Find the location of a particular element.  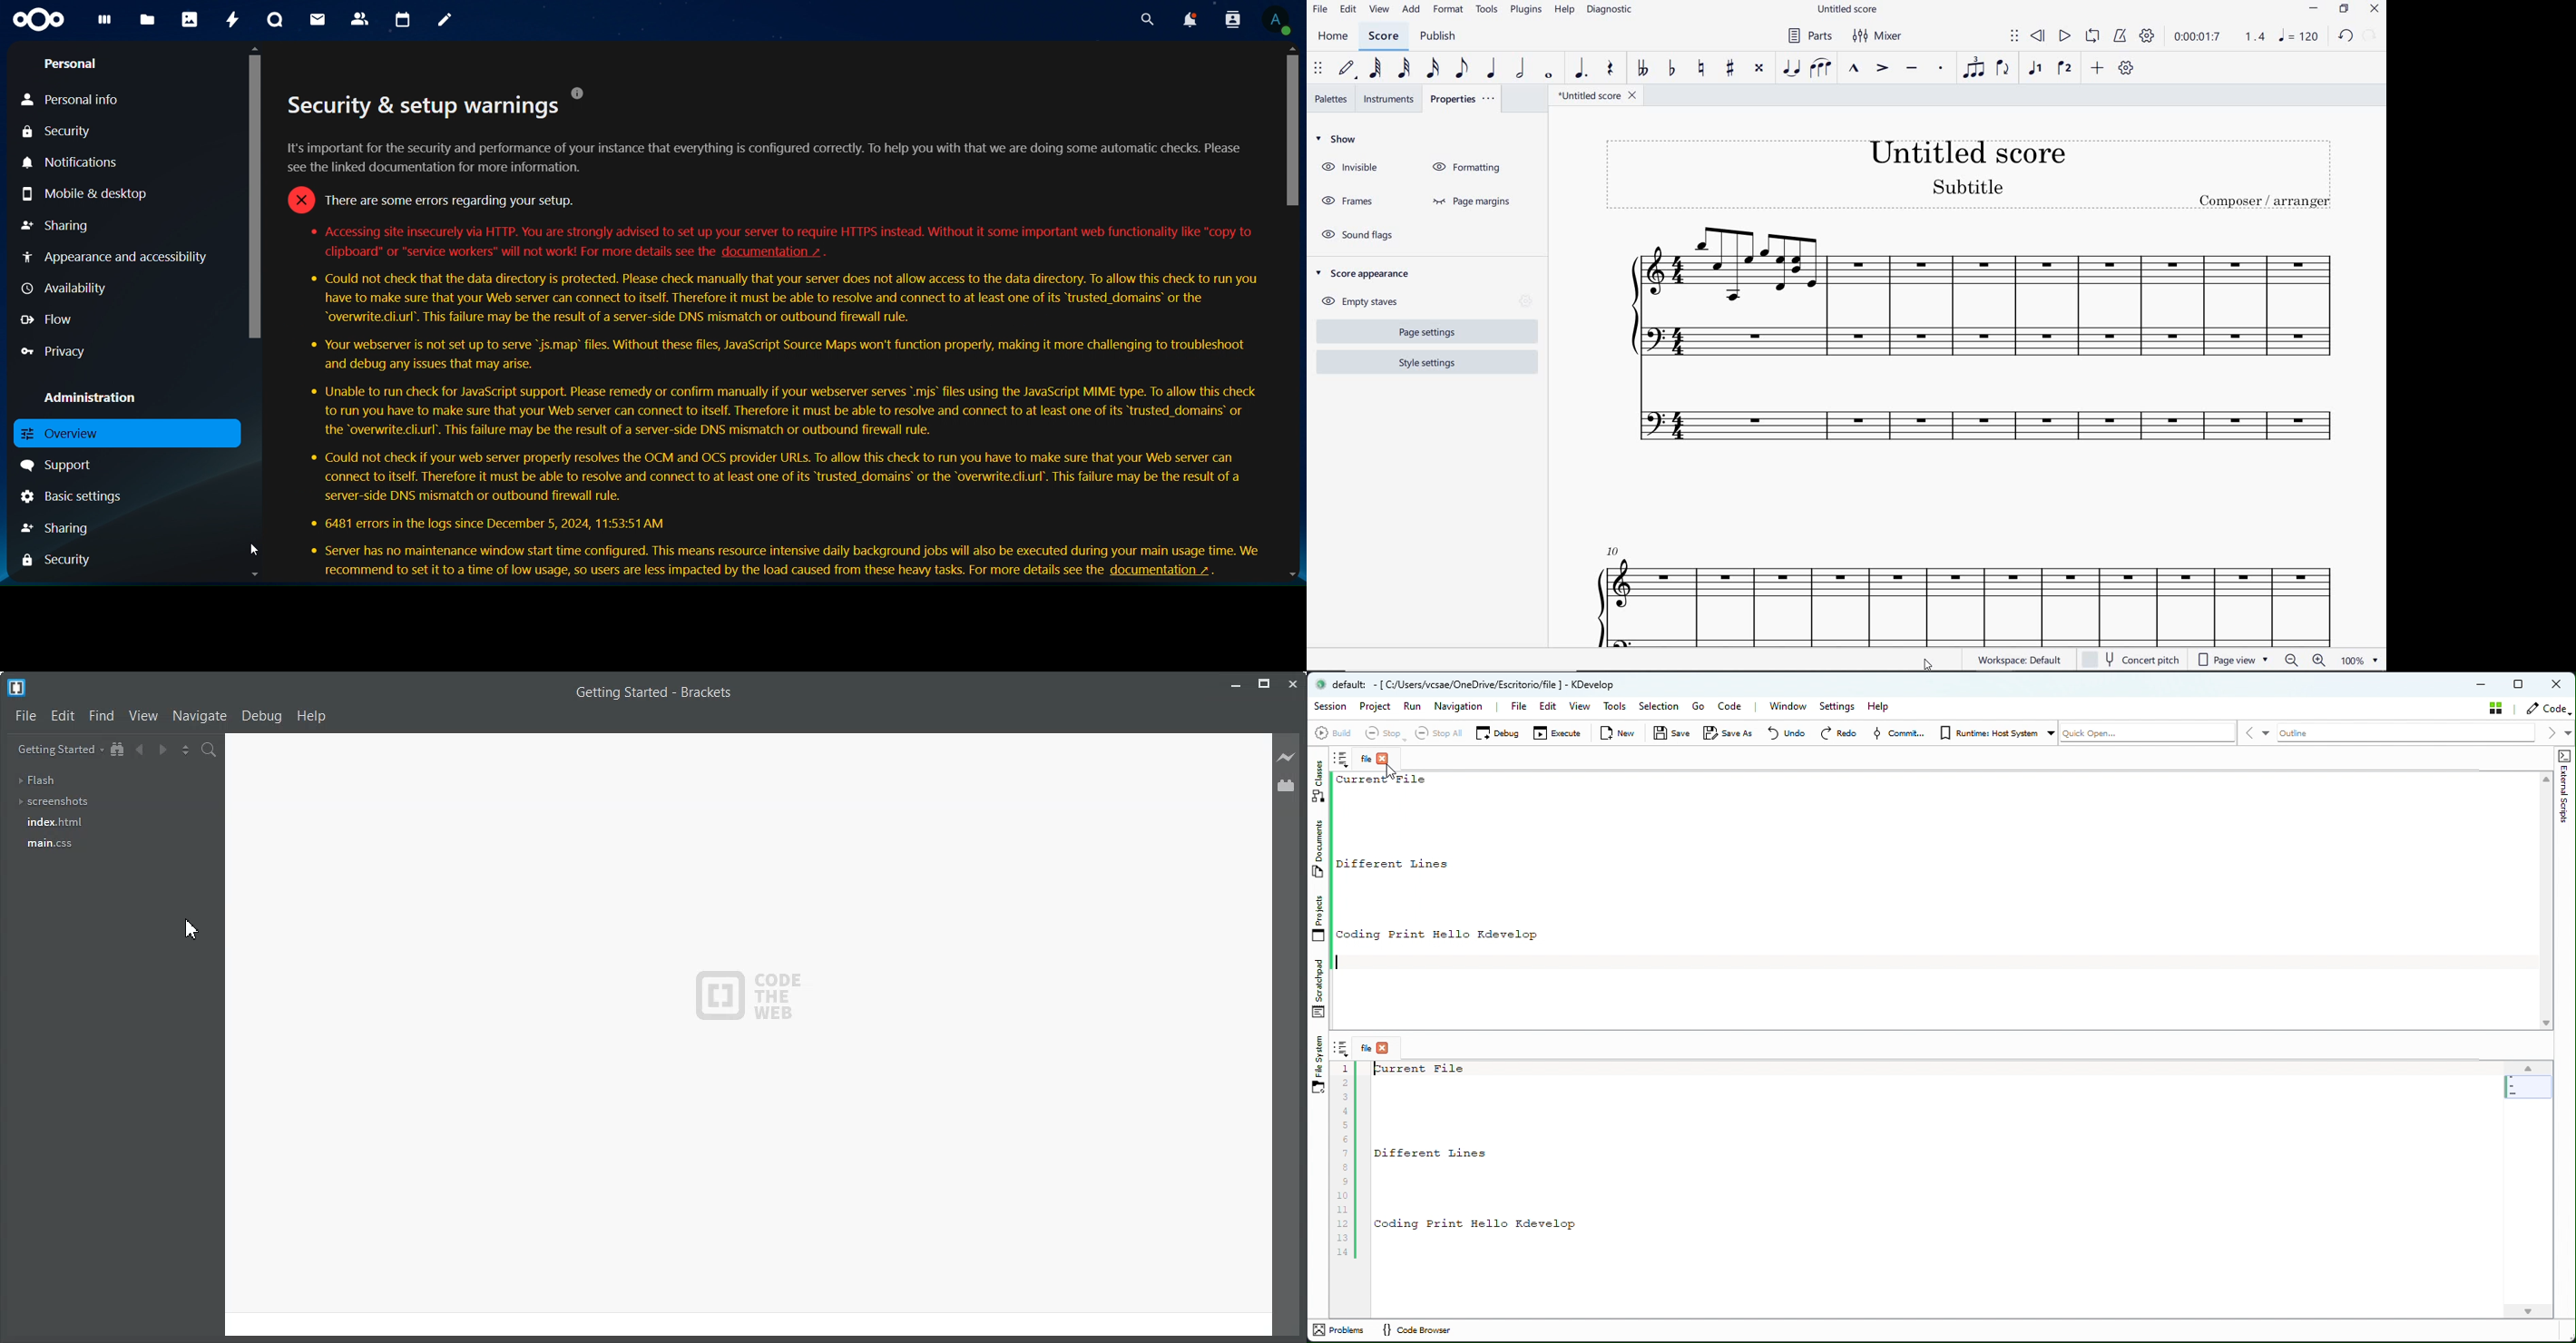

text is located at coordinates (517, 252).